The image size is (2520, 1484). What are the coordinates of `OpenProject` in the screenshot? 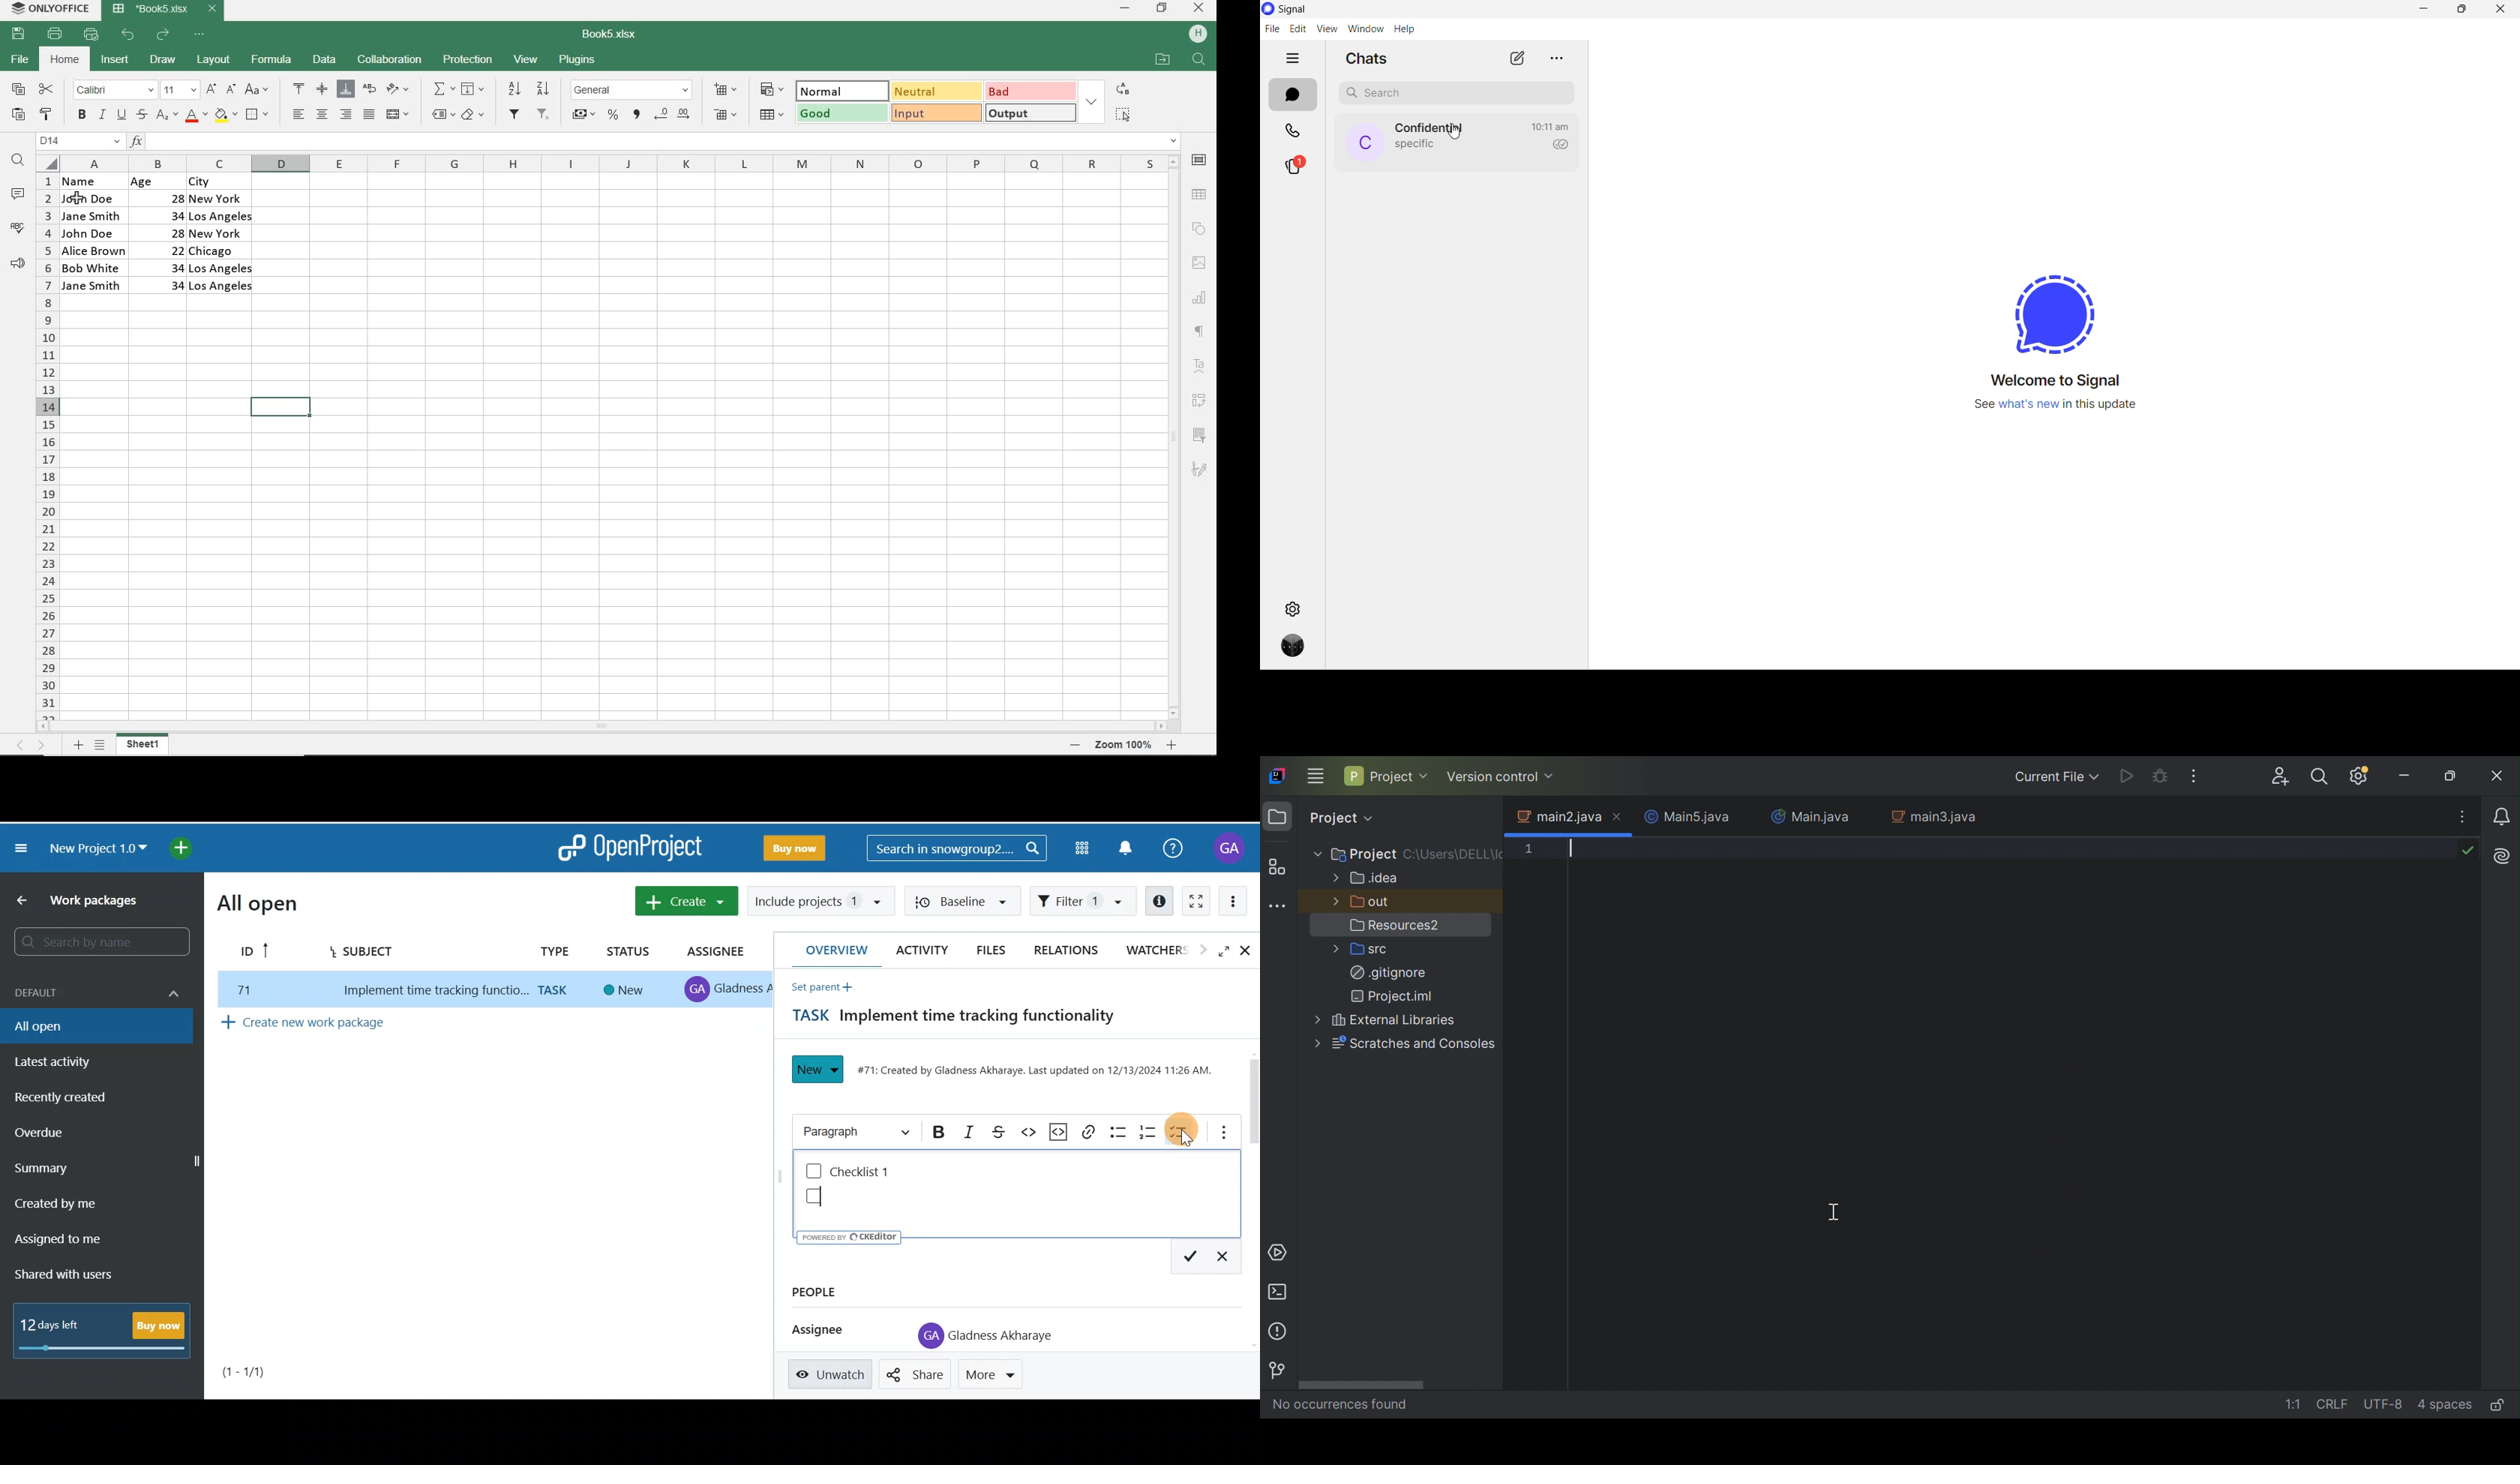 It's located at (629, 848).